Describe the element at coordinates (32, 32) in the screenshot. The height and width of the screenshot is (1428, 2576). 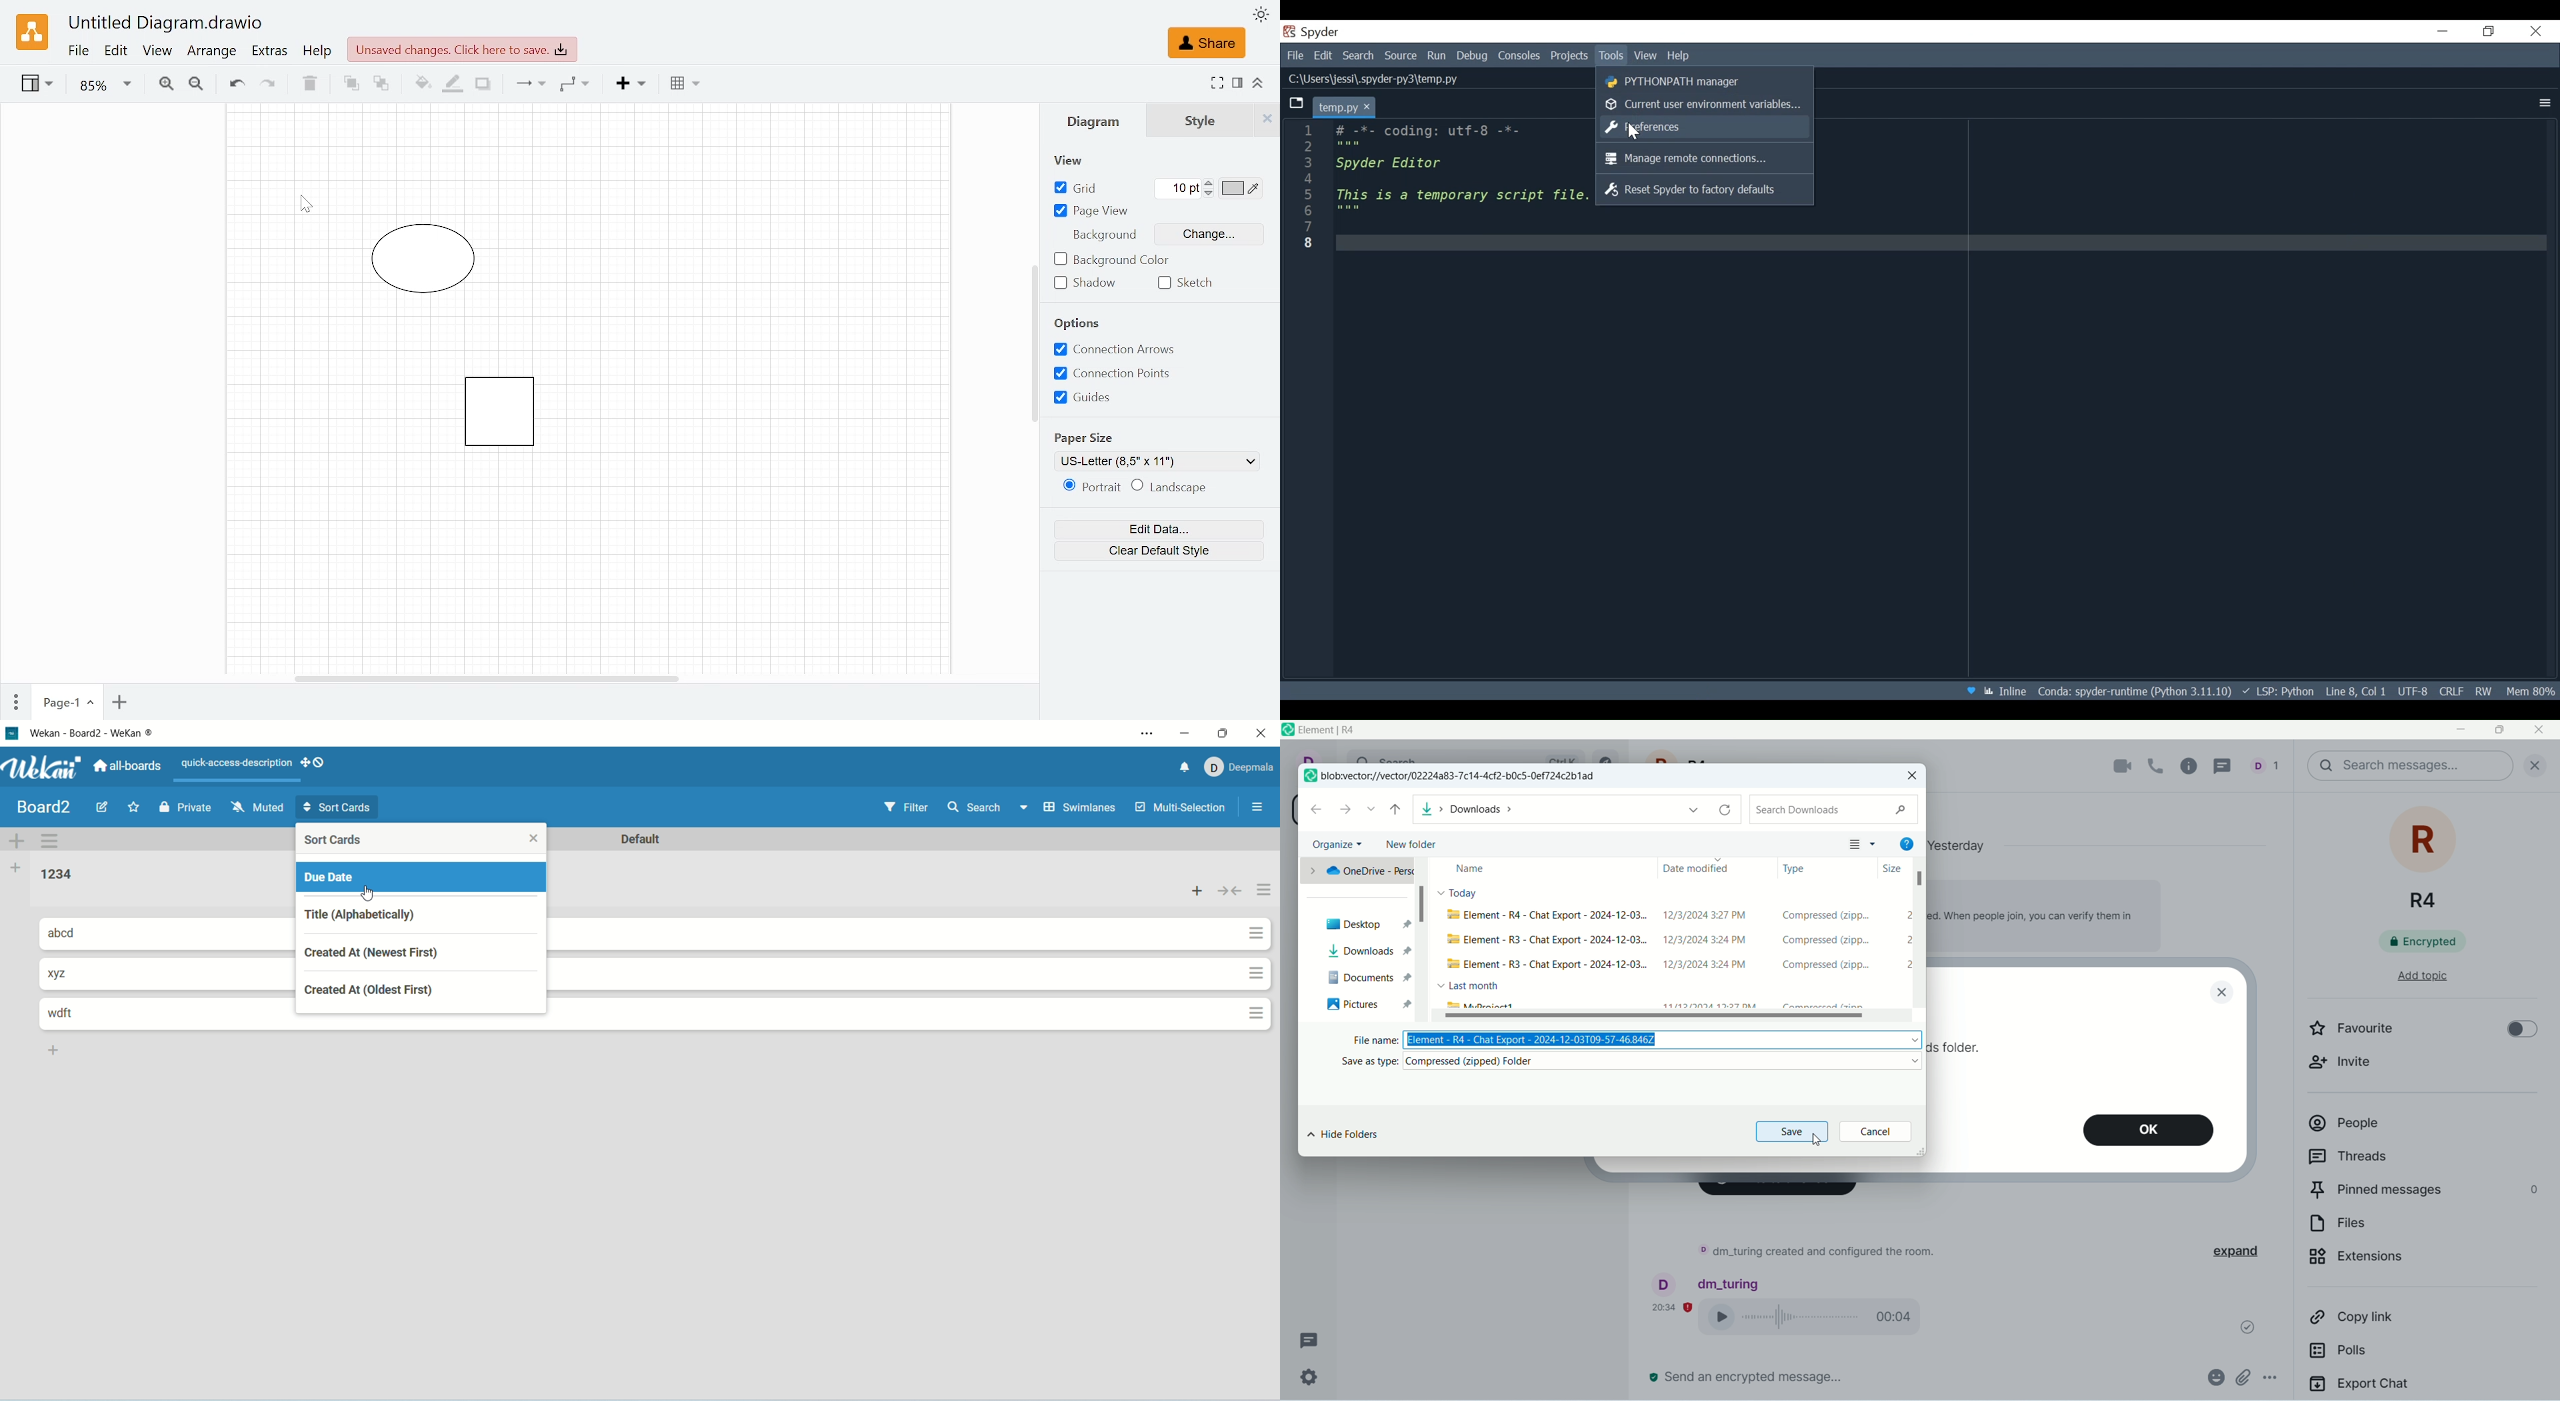
I see `Draw.io logo` at that location.